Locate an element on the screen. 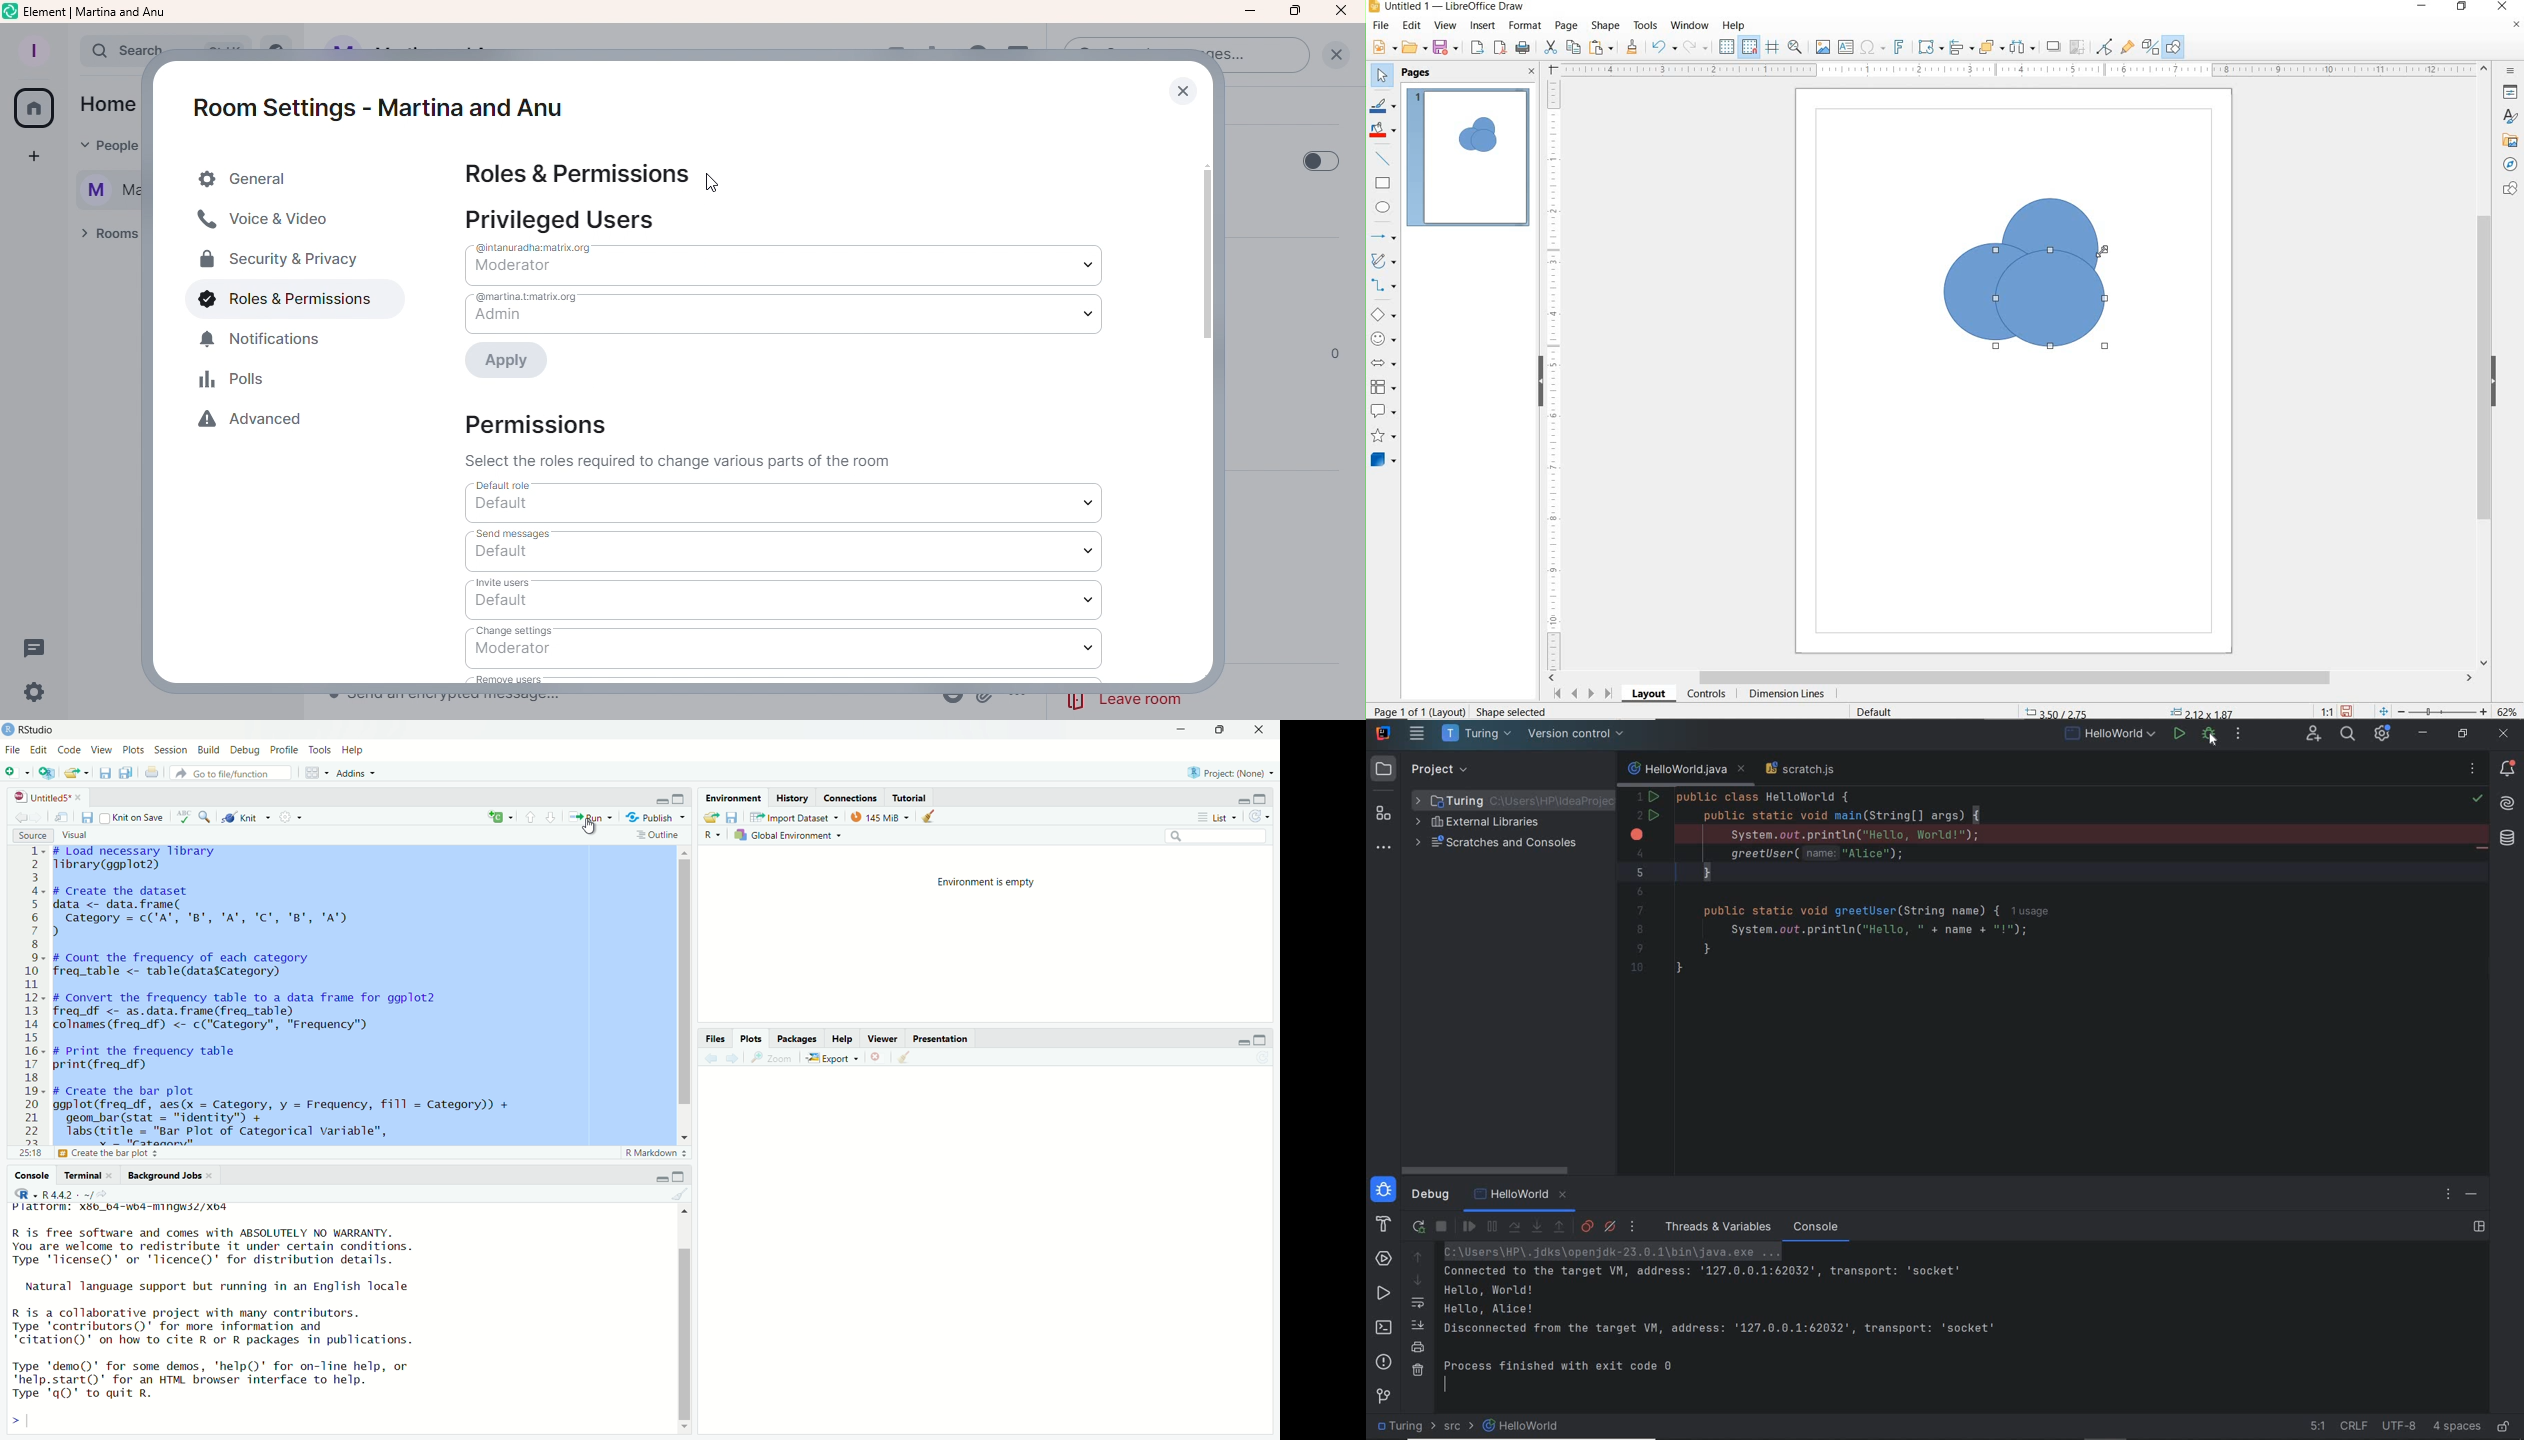  minimize is located at coordinates (1183, 730).